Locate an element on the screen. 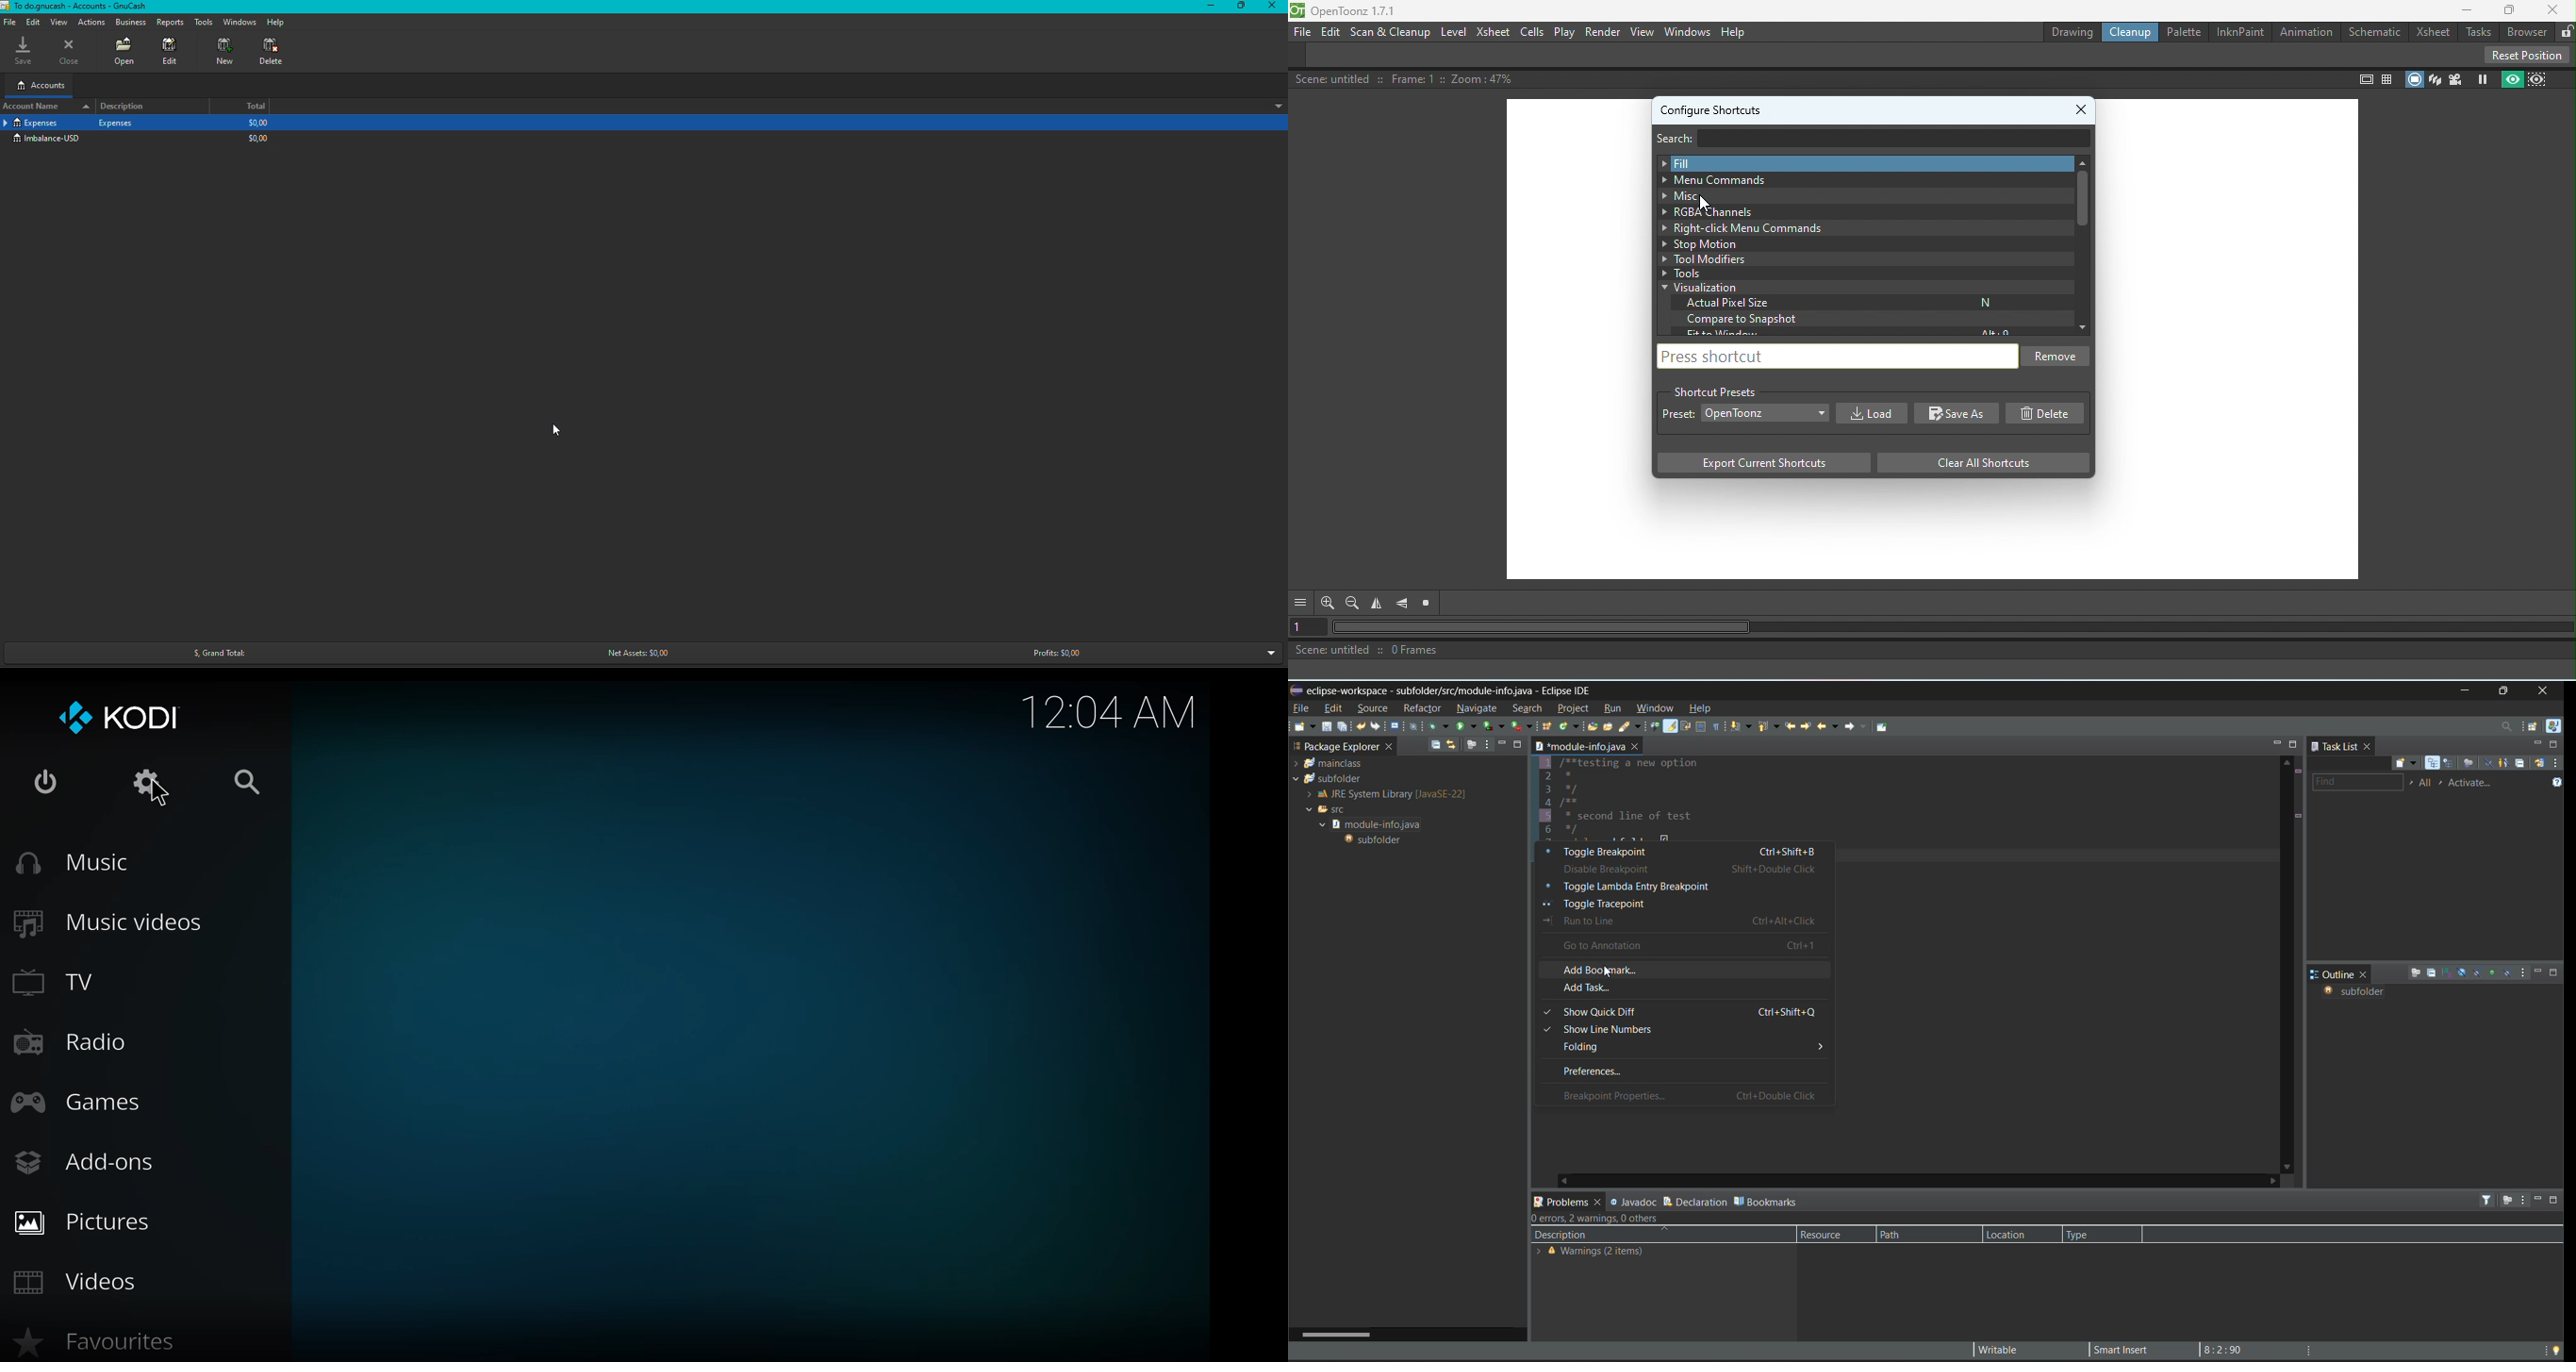 The height and width of the screenshot is (1372, 2576). Expenses is located at coordinates (32, 123).